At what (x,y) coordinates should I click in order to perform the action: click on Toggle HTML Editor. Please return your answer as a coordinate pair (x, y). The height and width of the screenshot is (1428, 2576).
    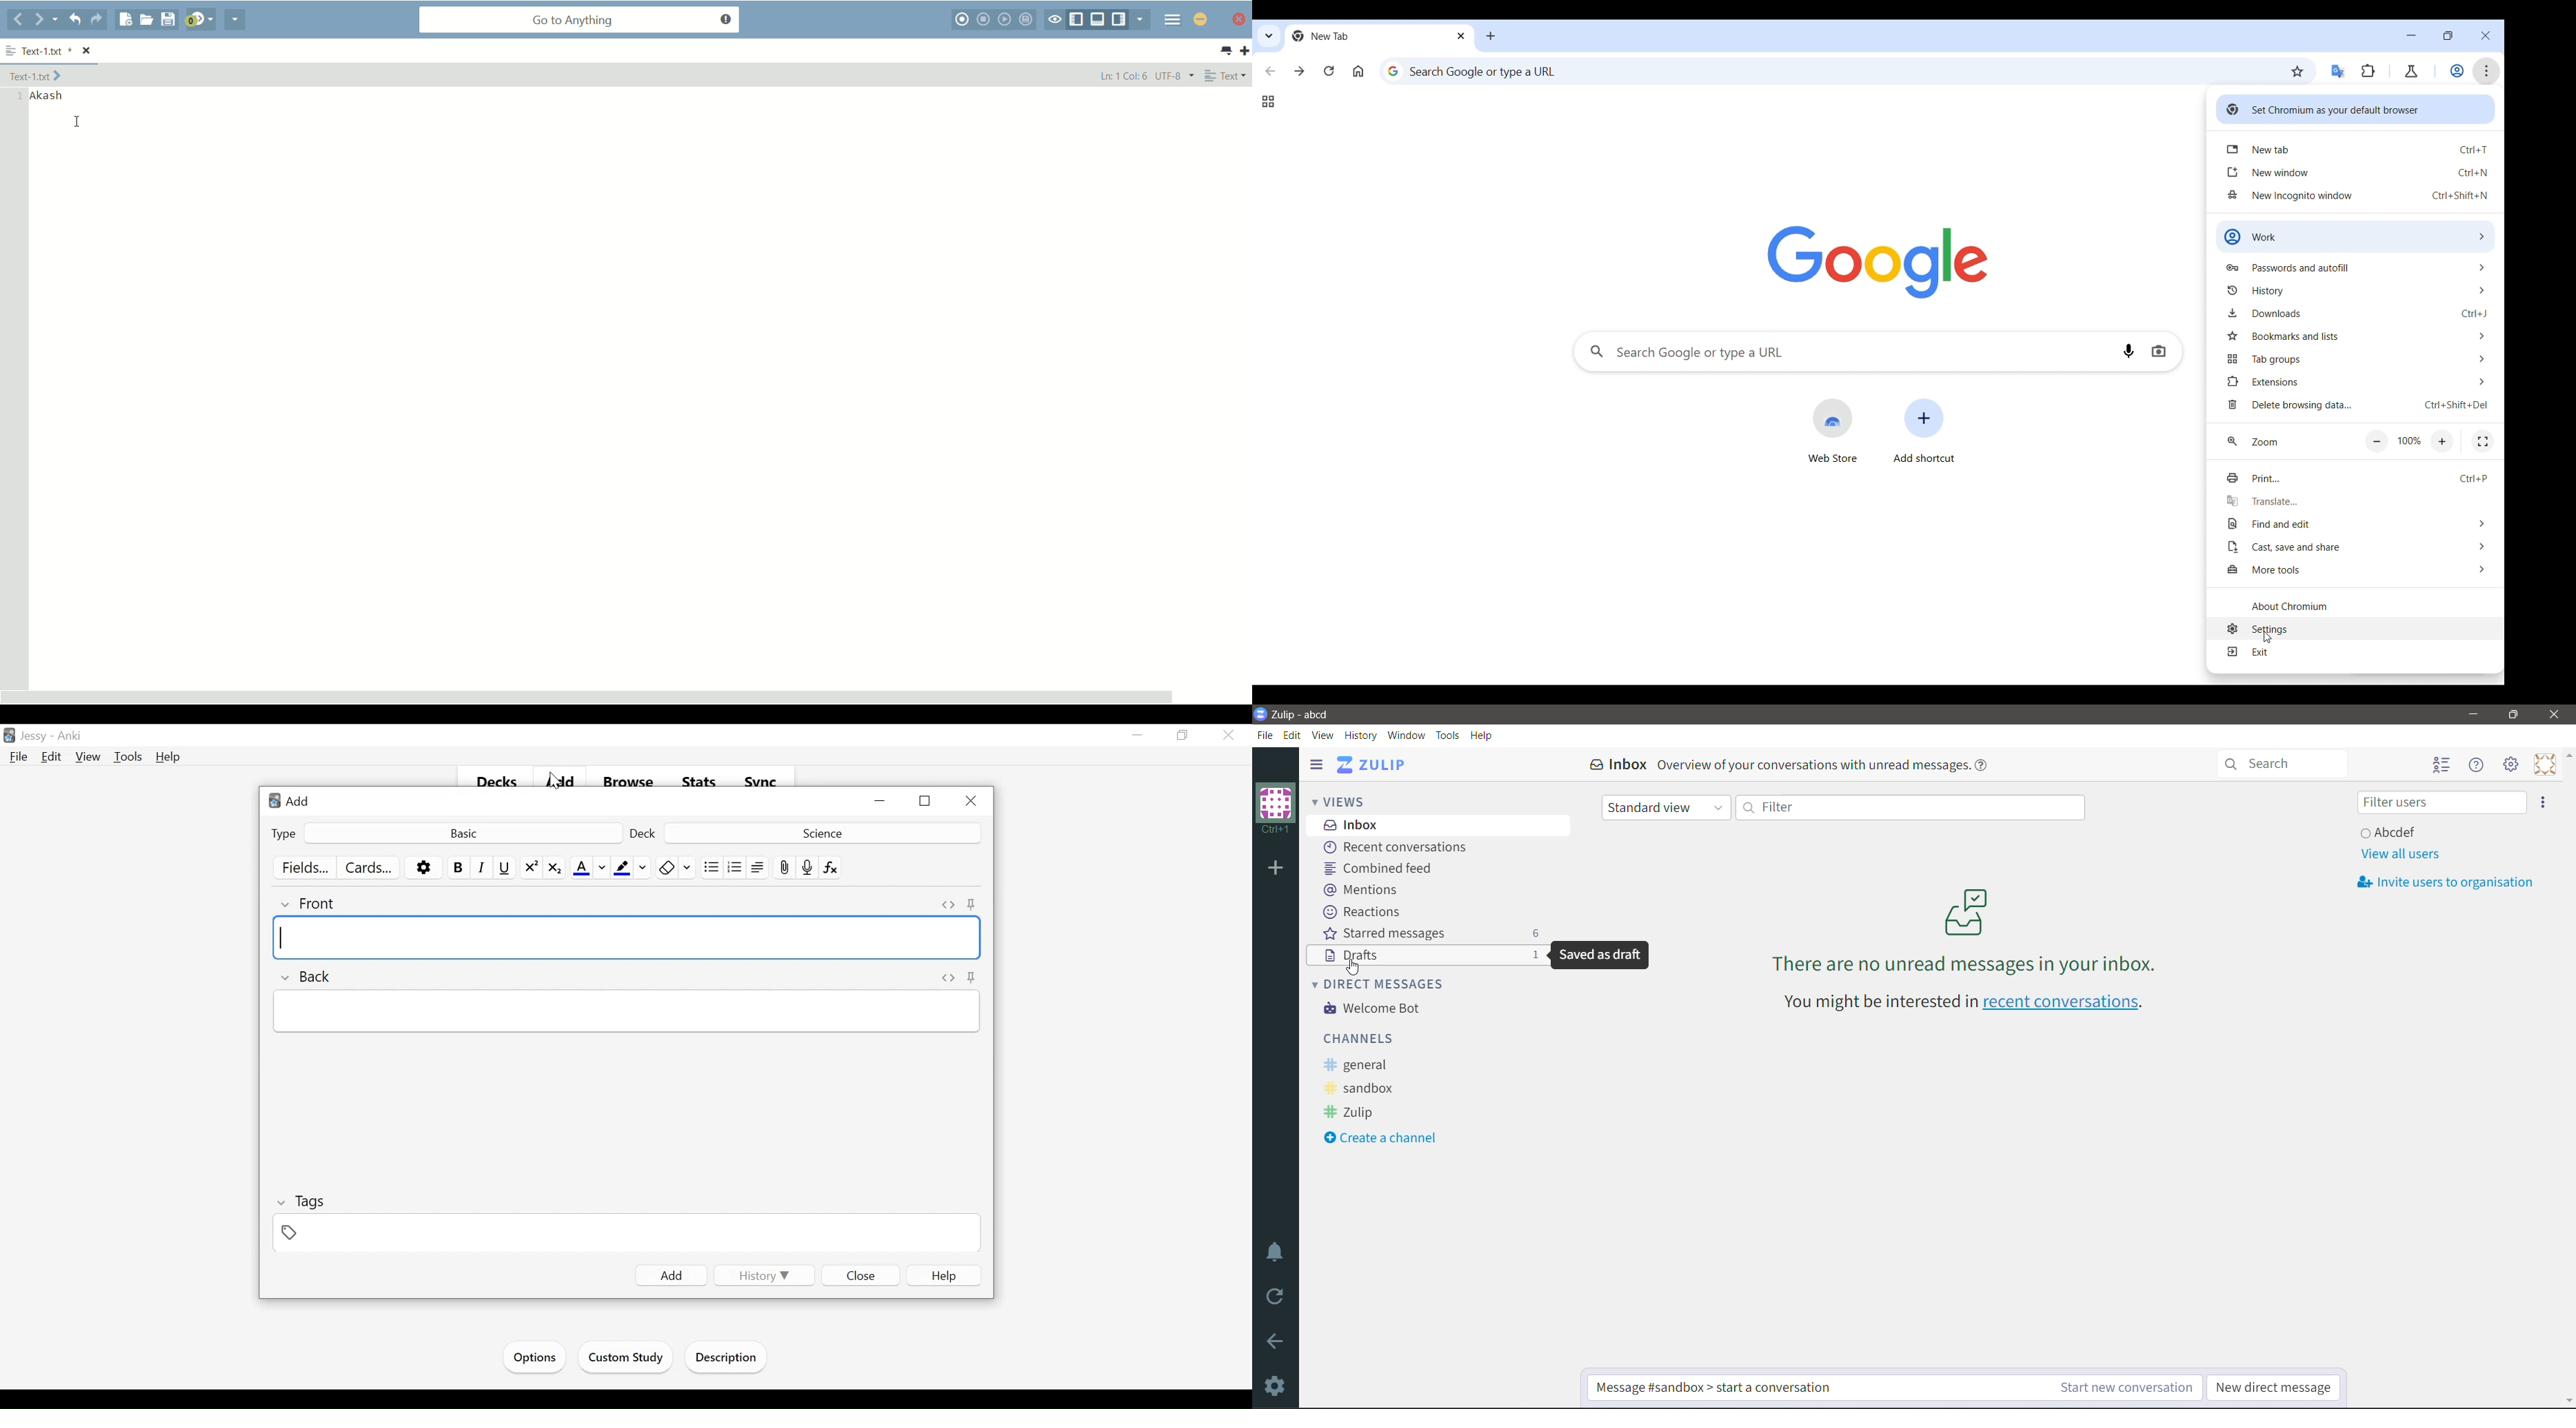
    Looking at the image, I should click on (974, 978).